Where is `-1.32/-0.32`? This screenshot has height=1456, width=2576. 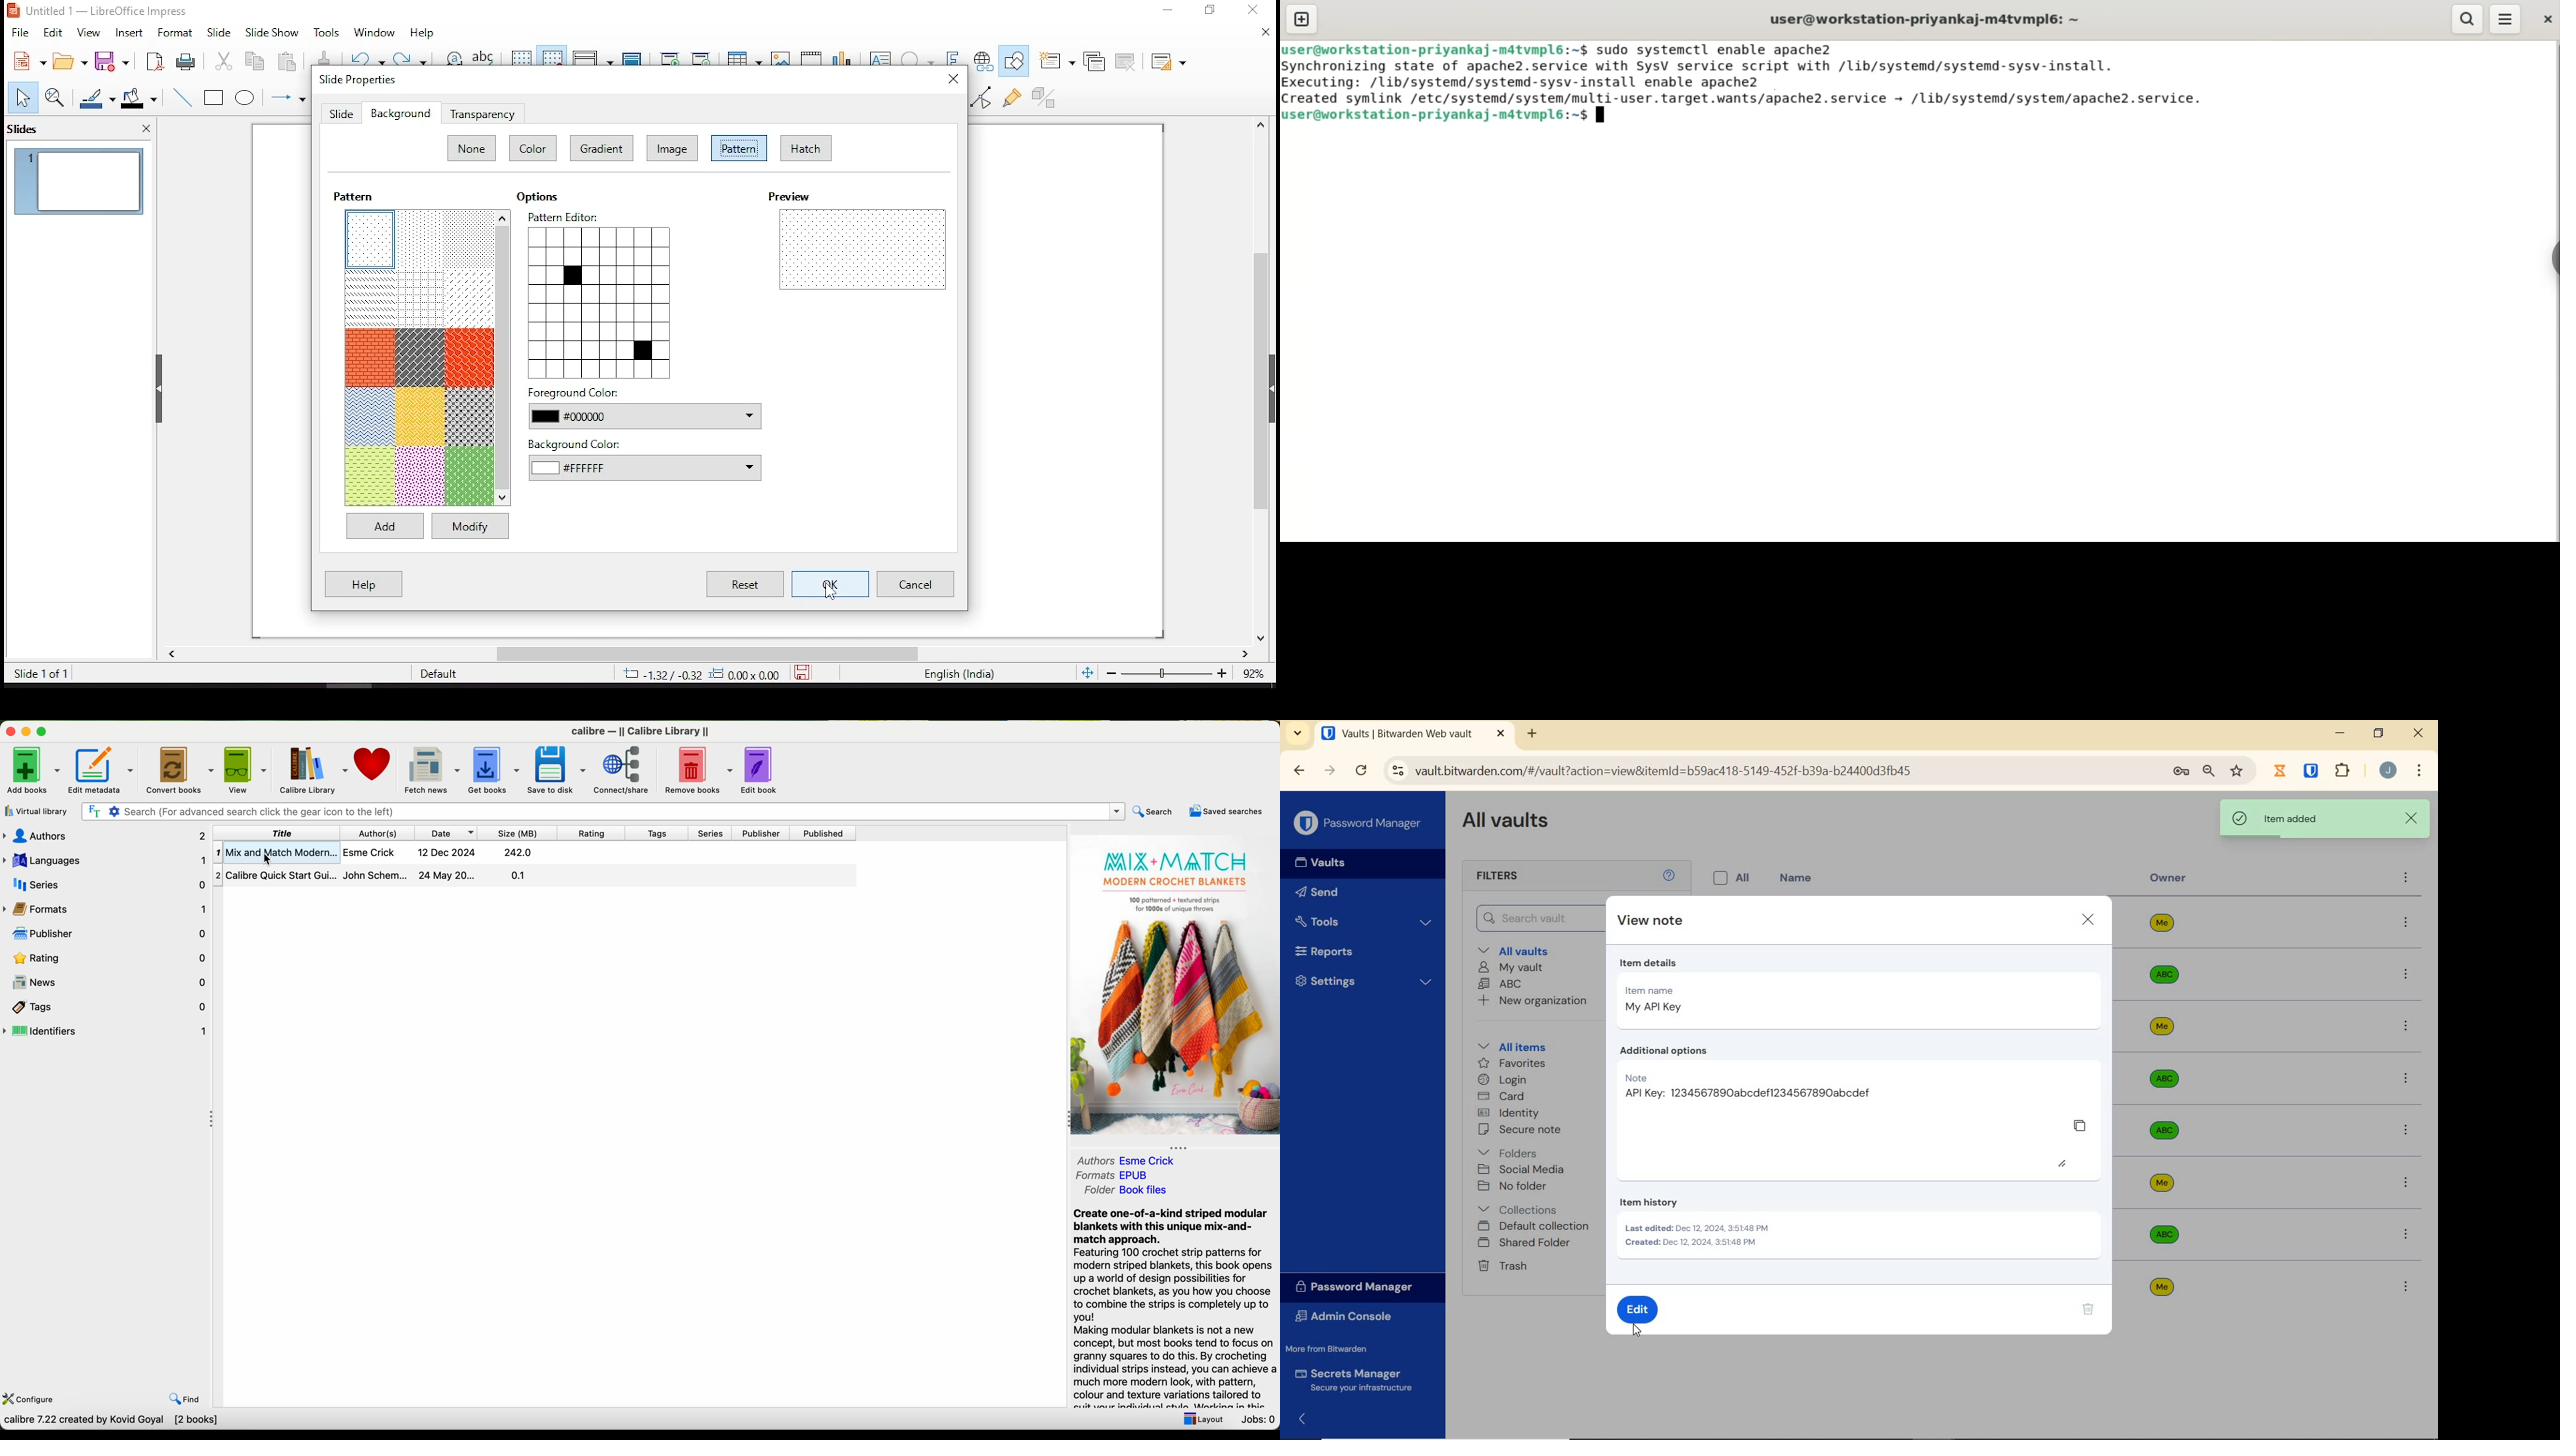
-1.32/-0.32 is located at coordinates (699, 674).